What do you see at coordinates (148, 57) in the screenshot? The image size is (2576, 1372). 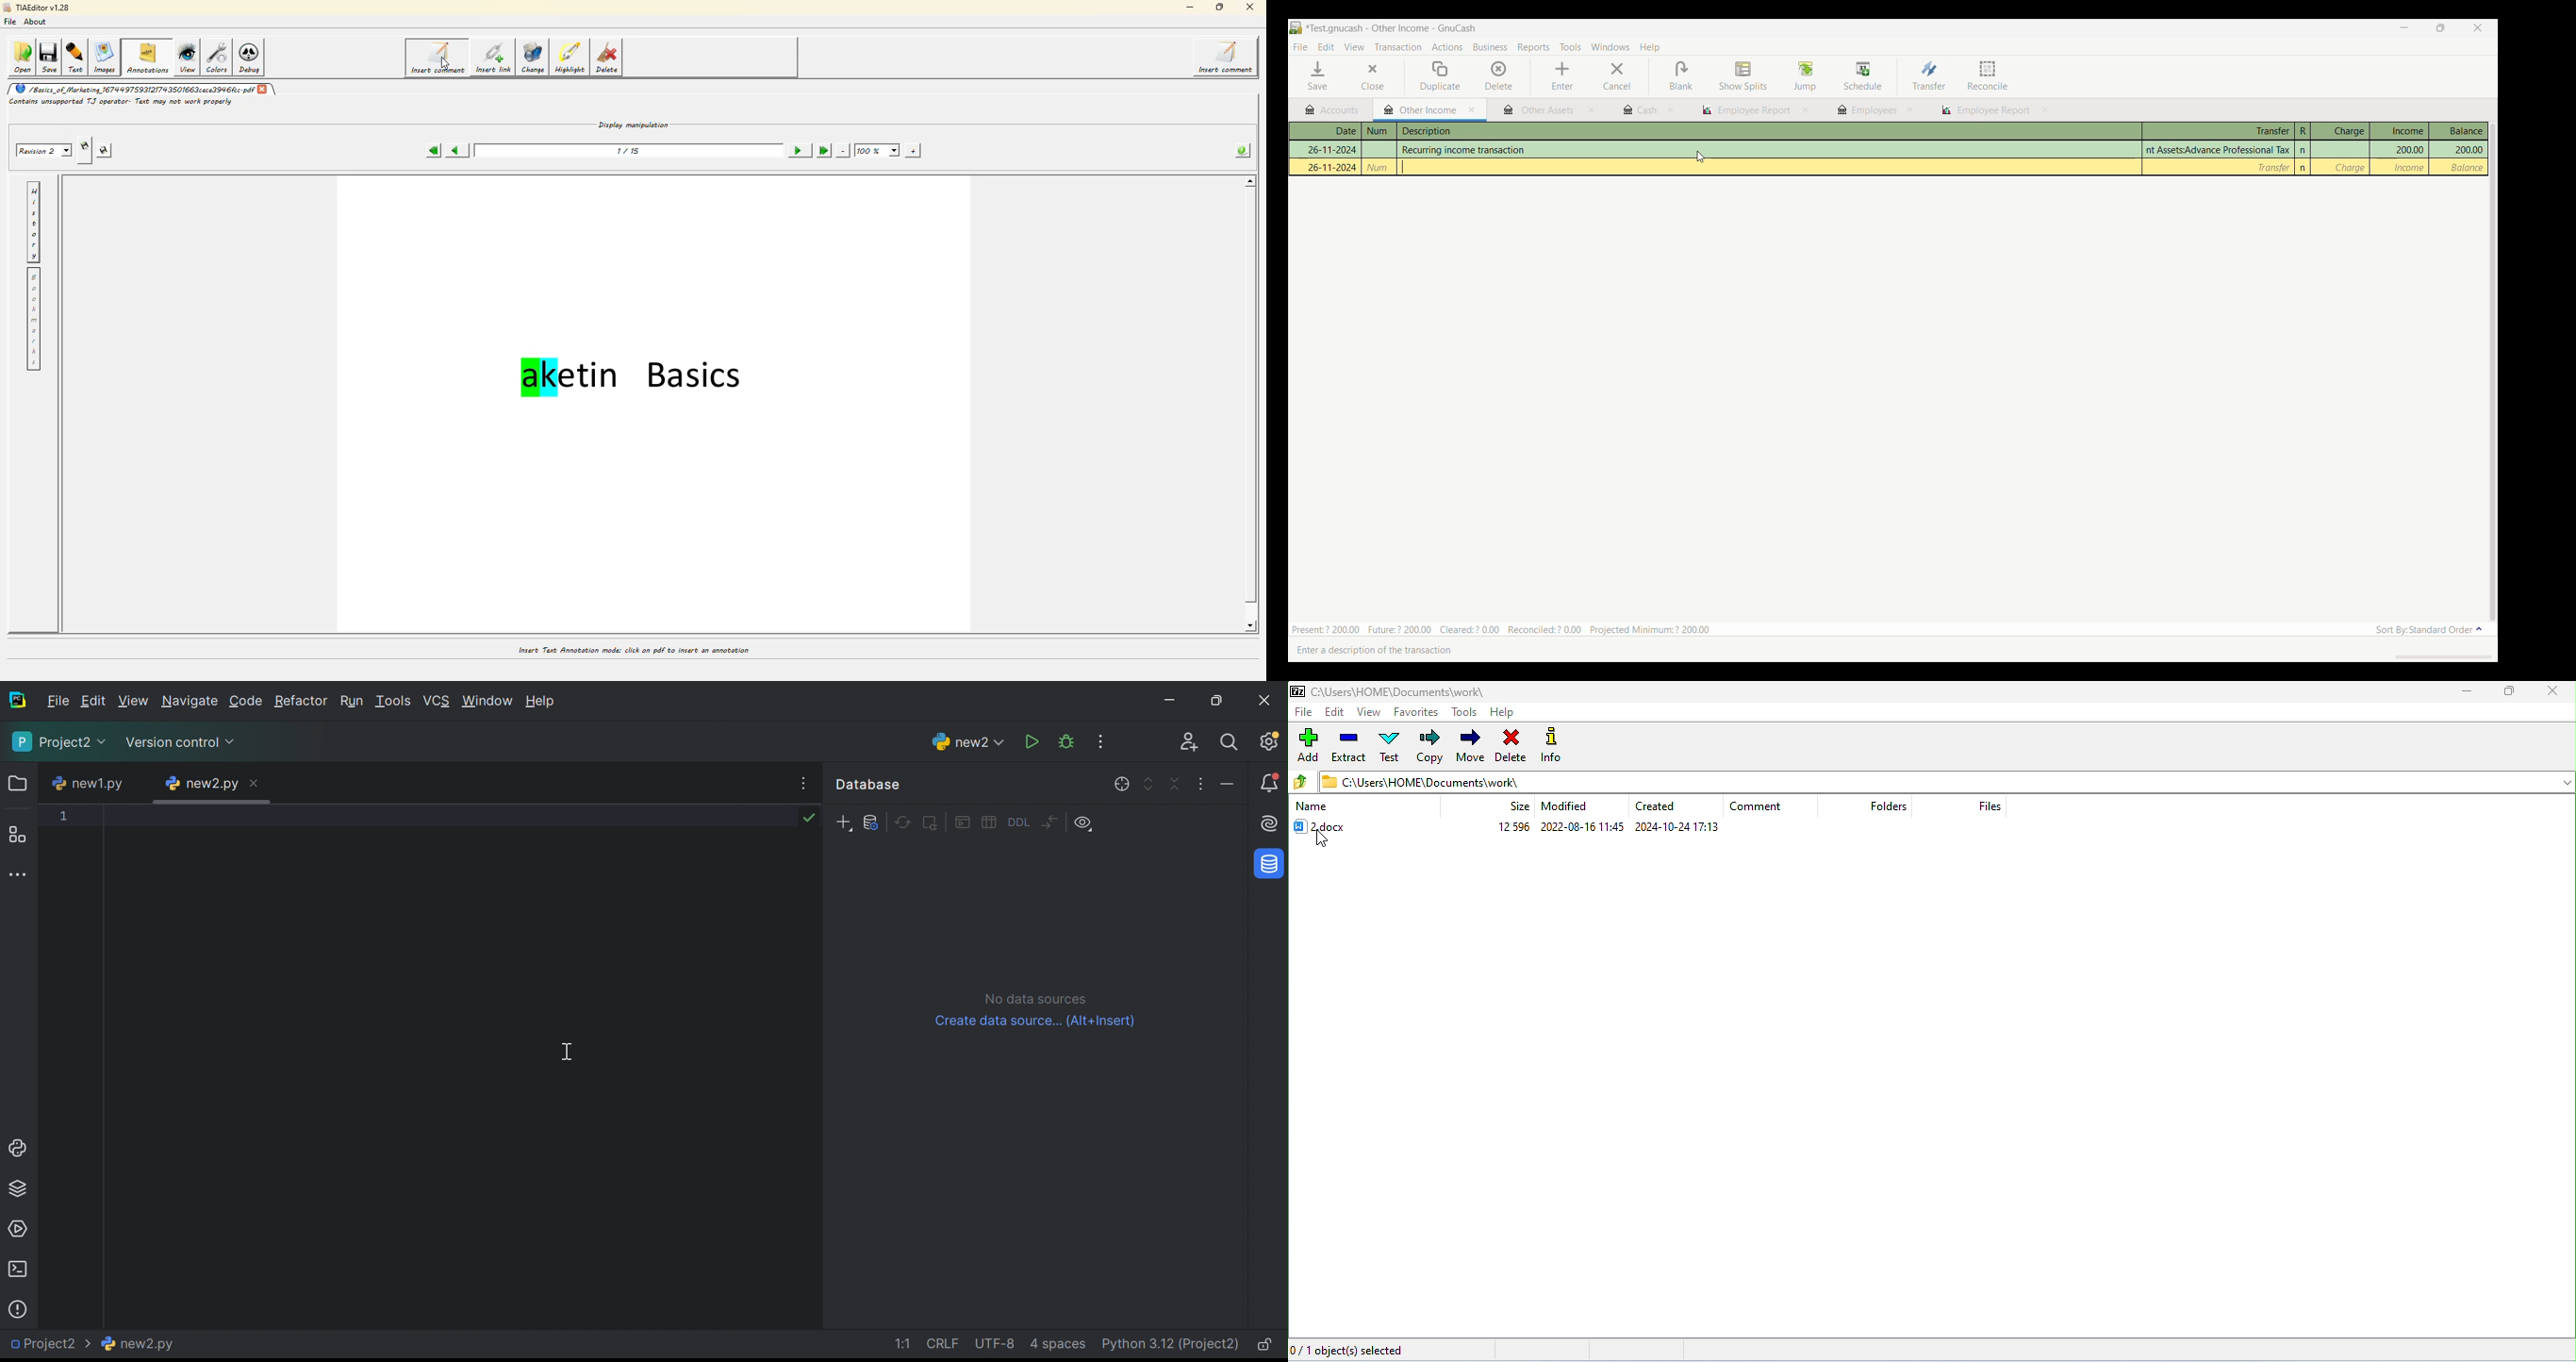 I see `annotations` at bounding box center [148, 57].